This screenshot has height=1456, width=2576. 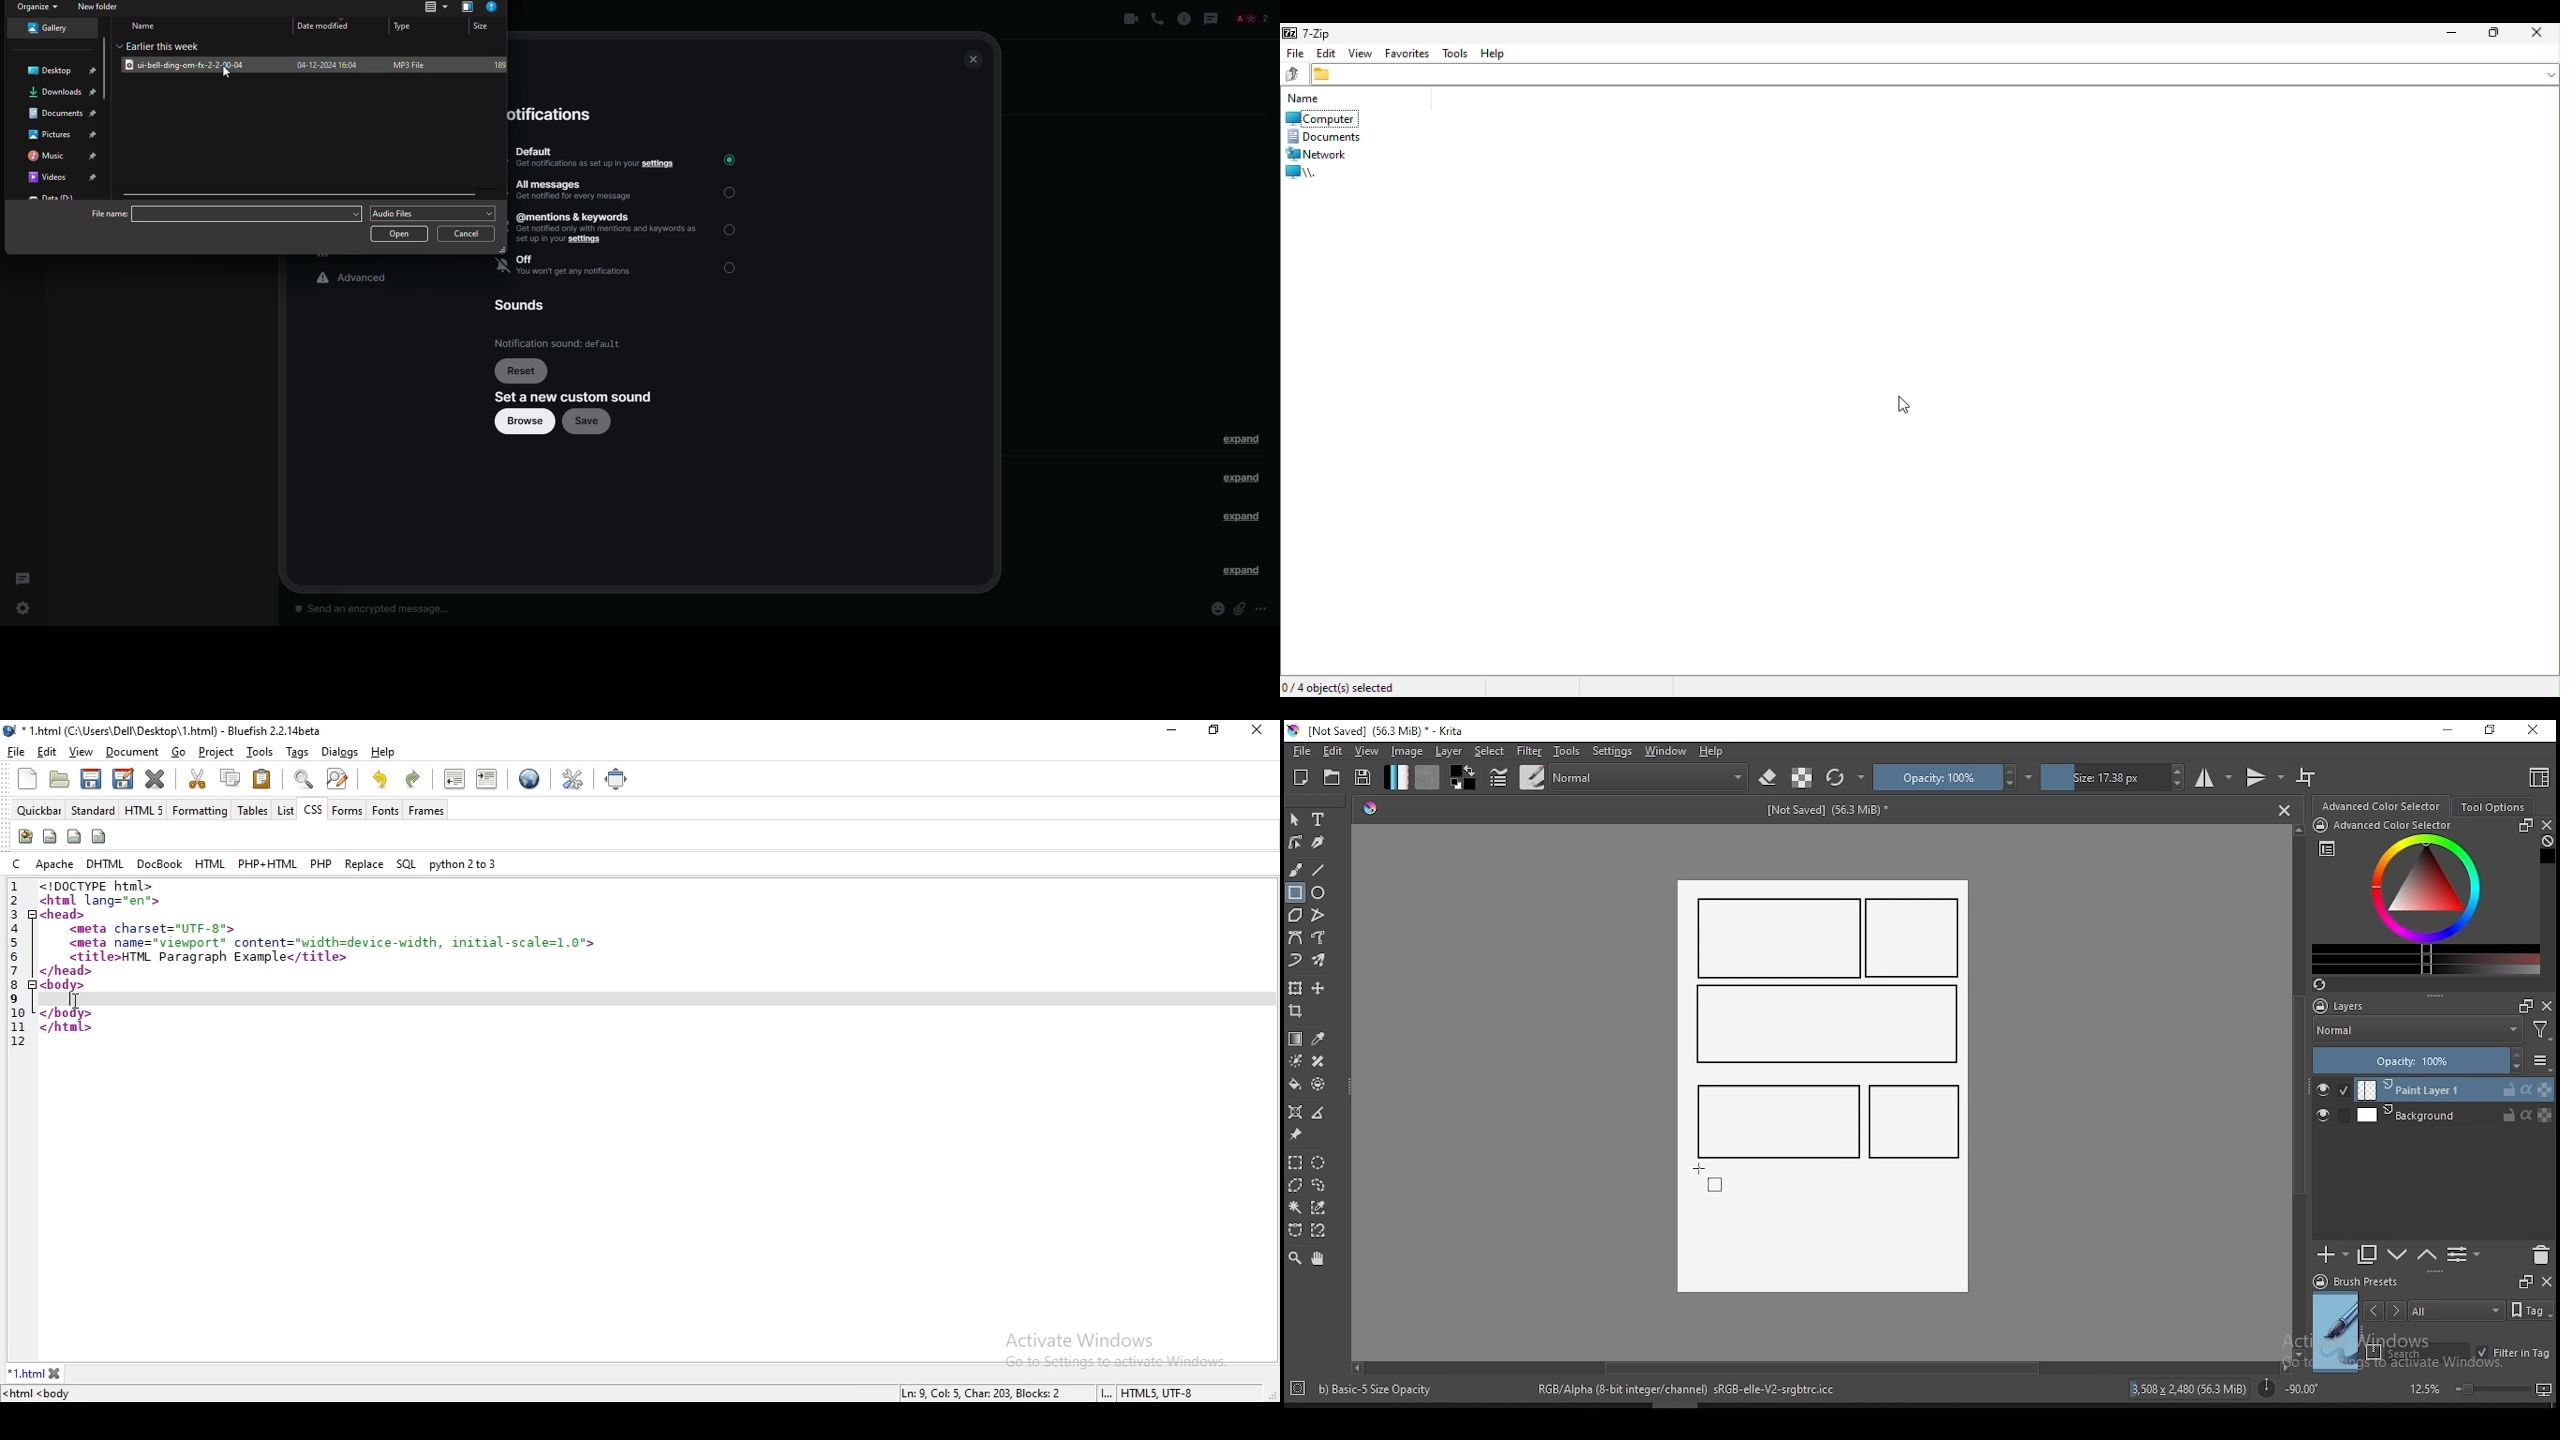 What do you see at coordinates (130, 752) in the screenshot?
I see `document` at bounding box center [130, 752].